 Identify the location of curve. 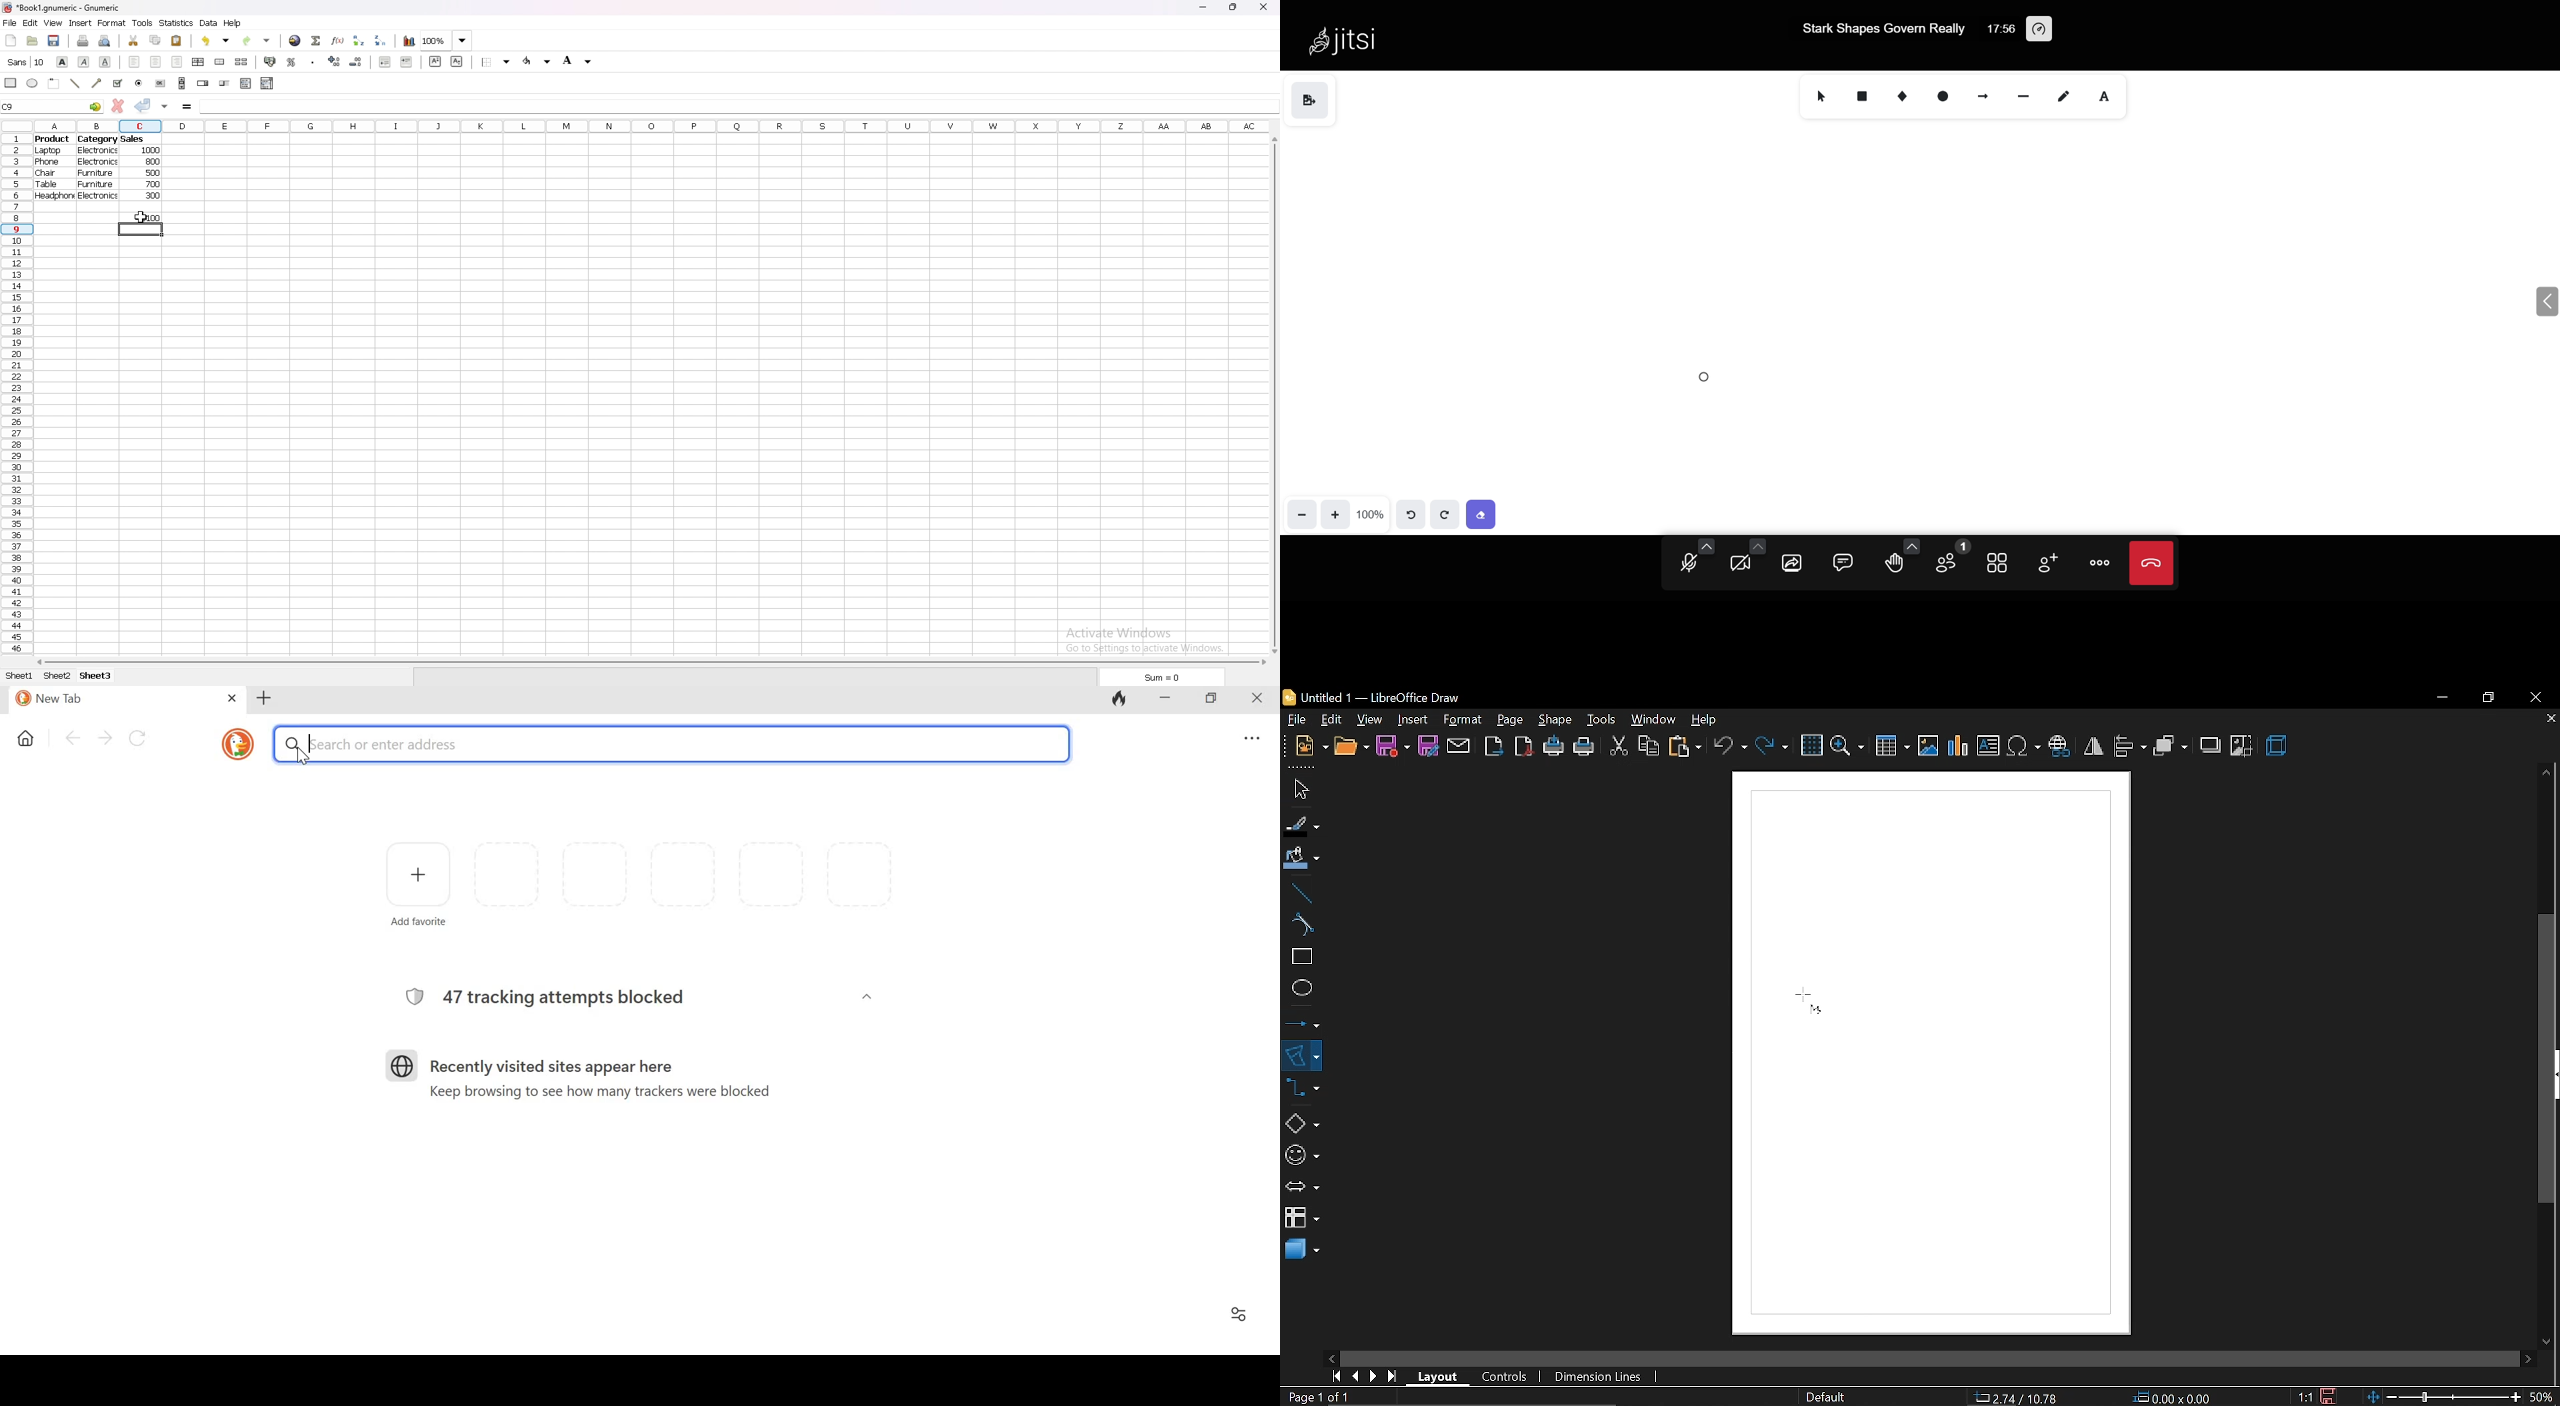
(1298, 926).